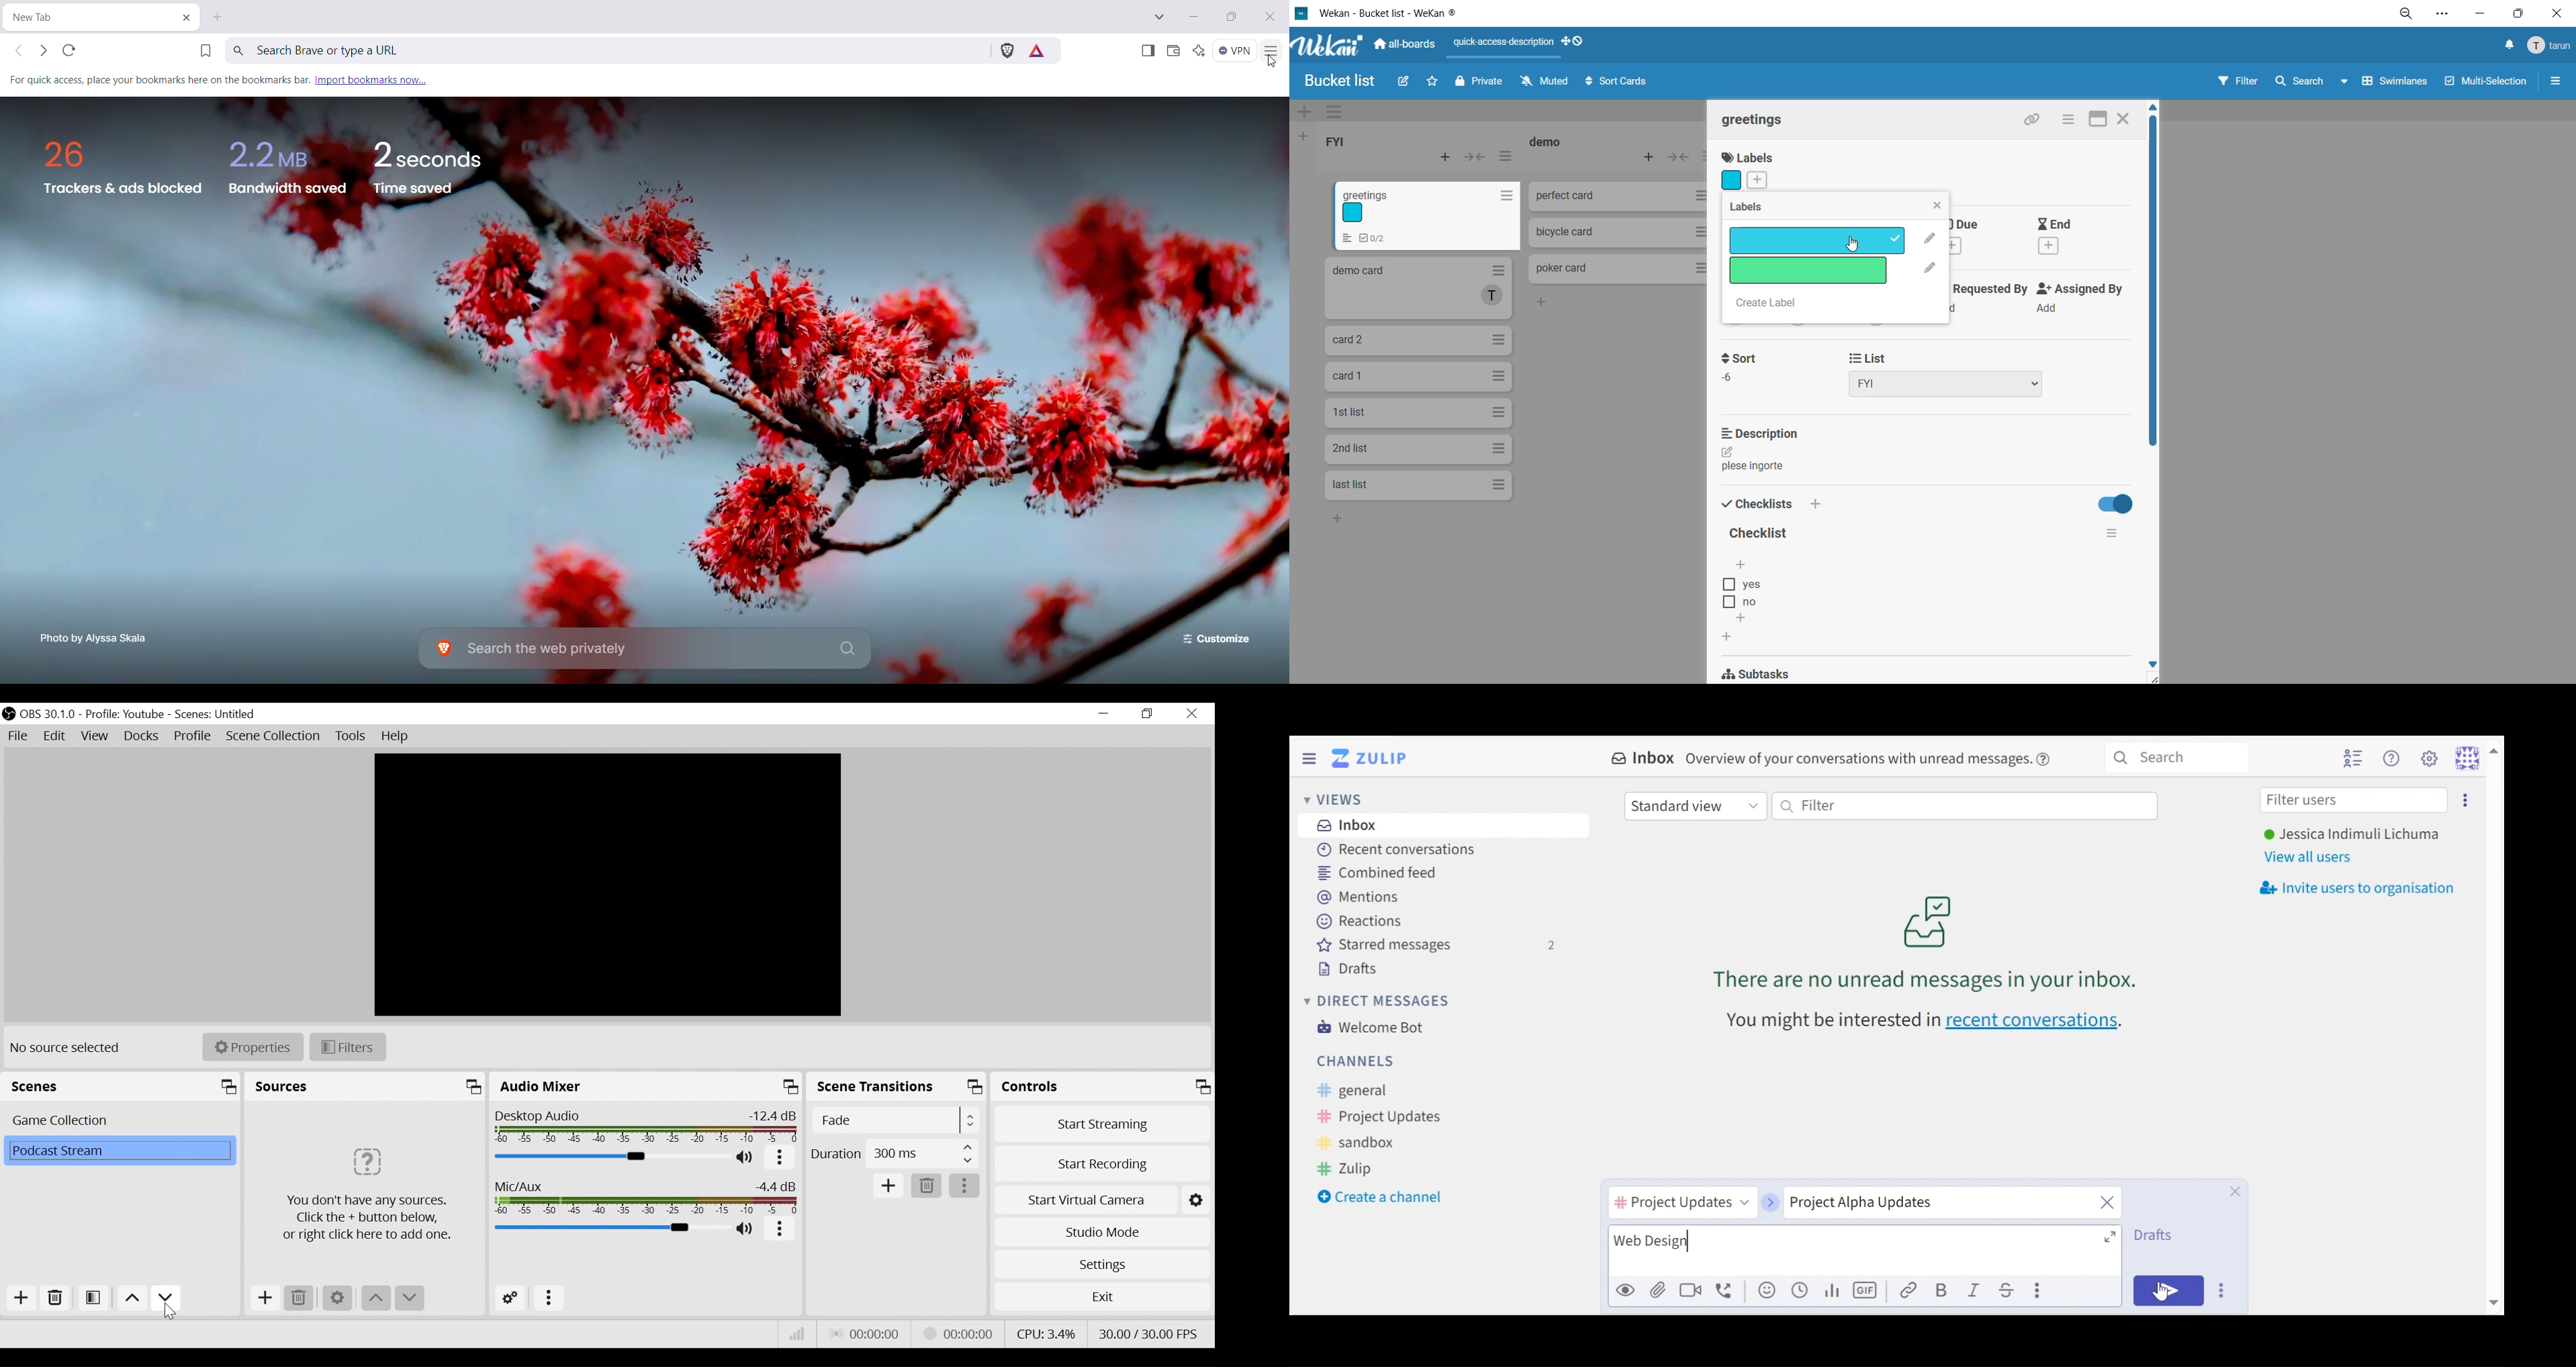  Describe the element at coordinates (56, 1299) in the screenshot. I see `Delete` at that location.